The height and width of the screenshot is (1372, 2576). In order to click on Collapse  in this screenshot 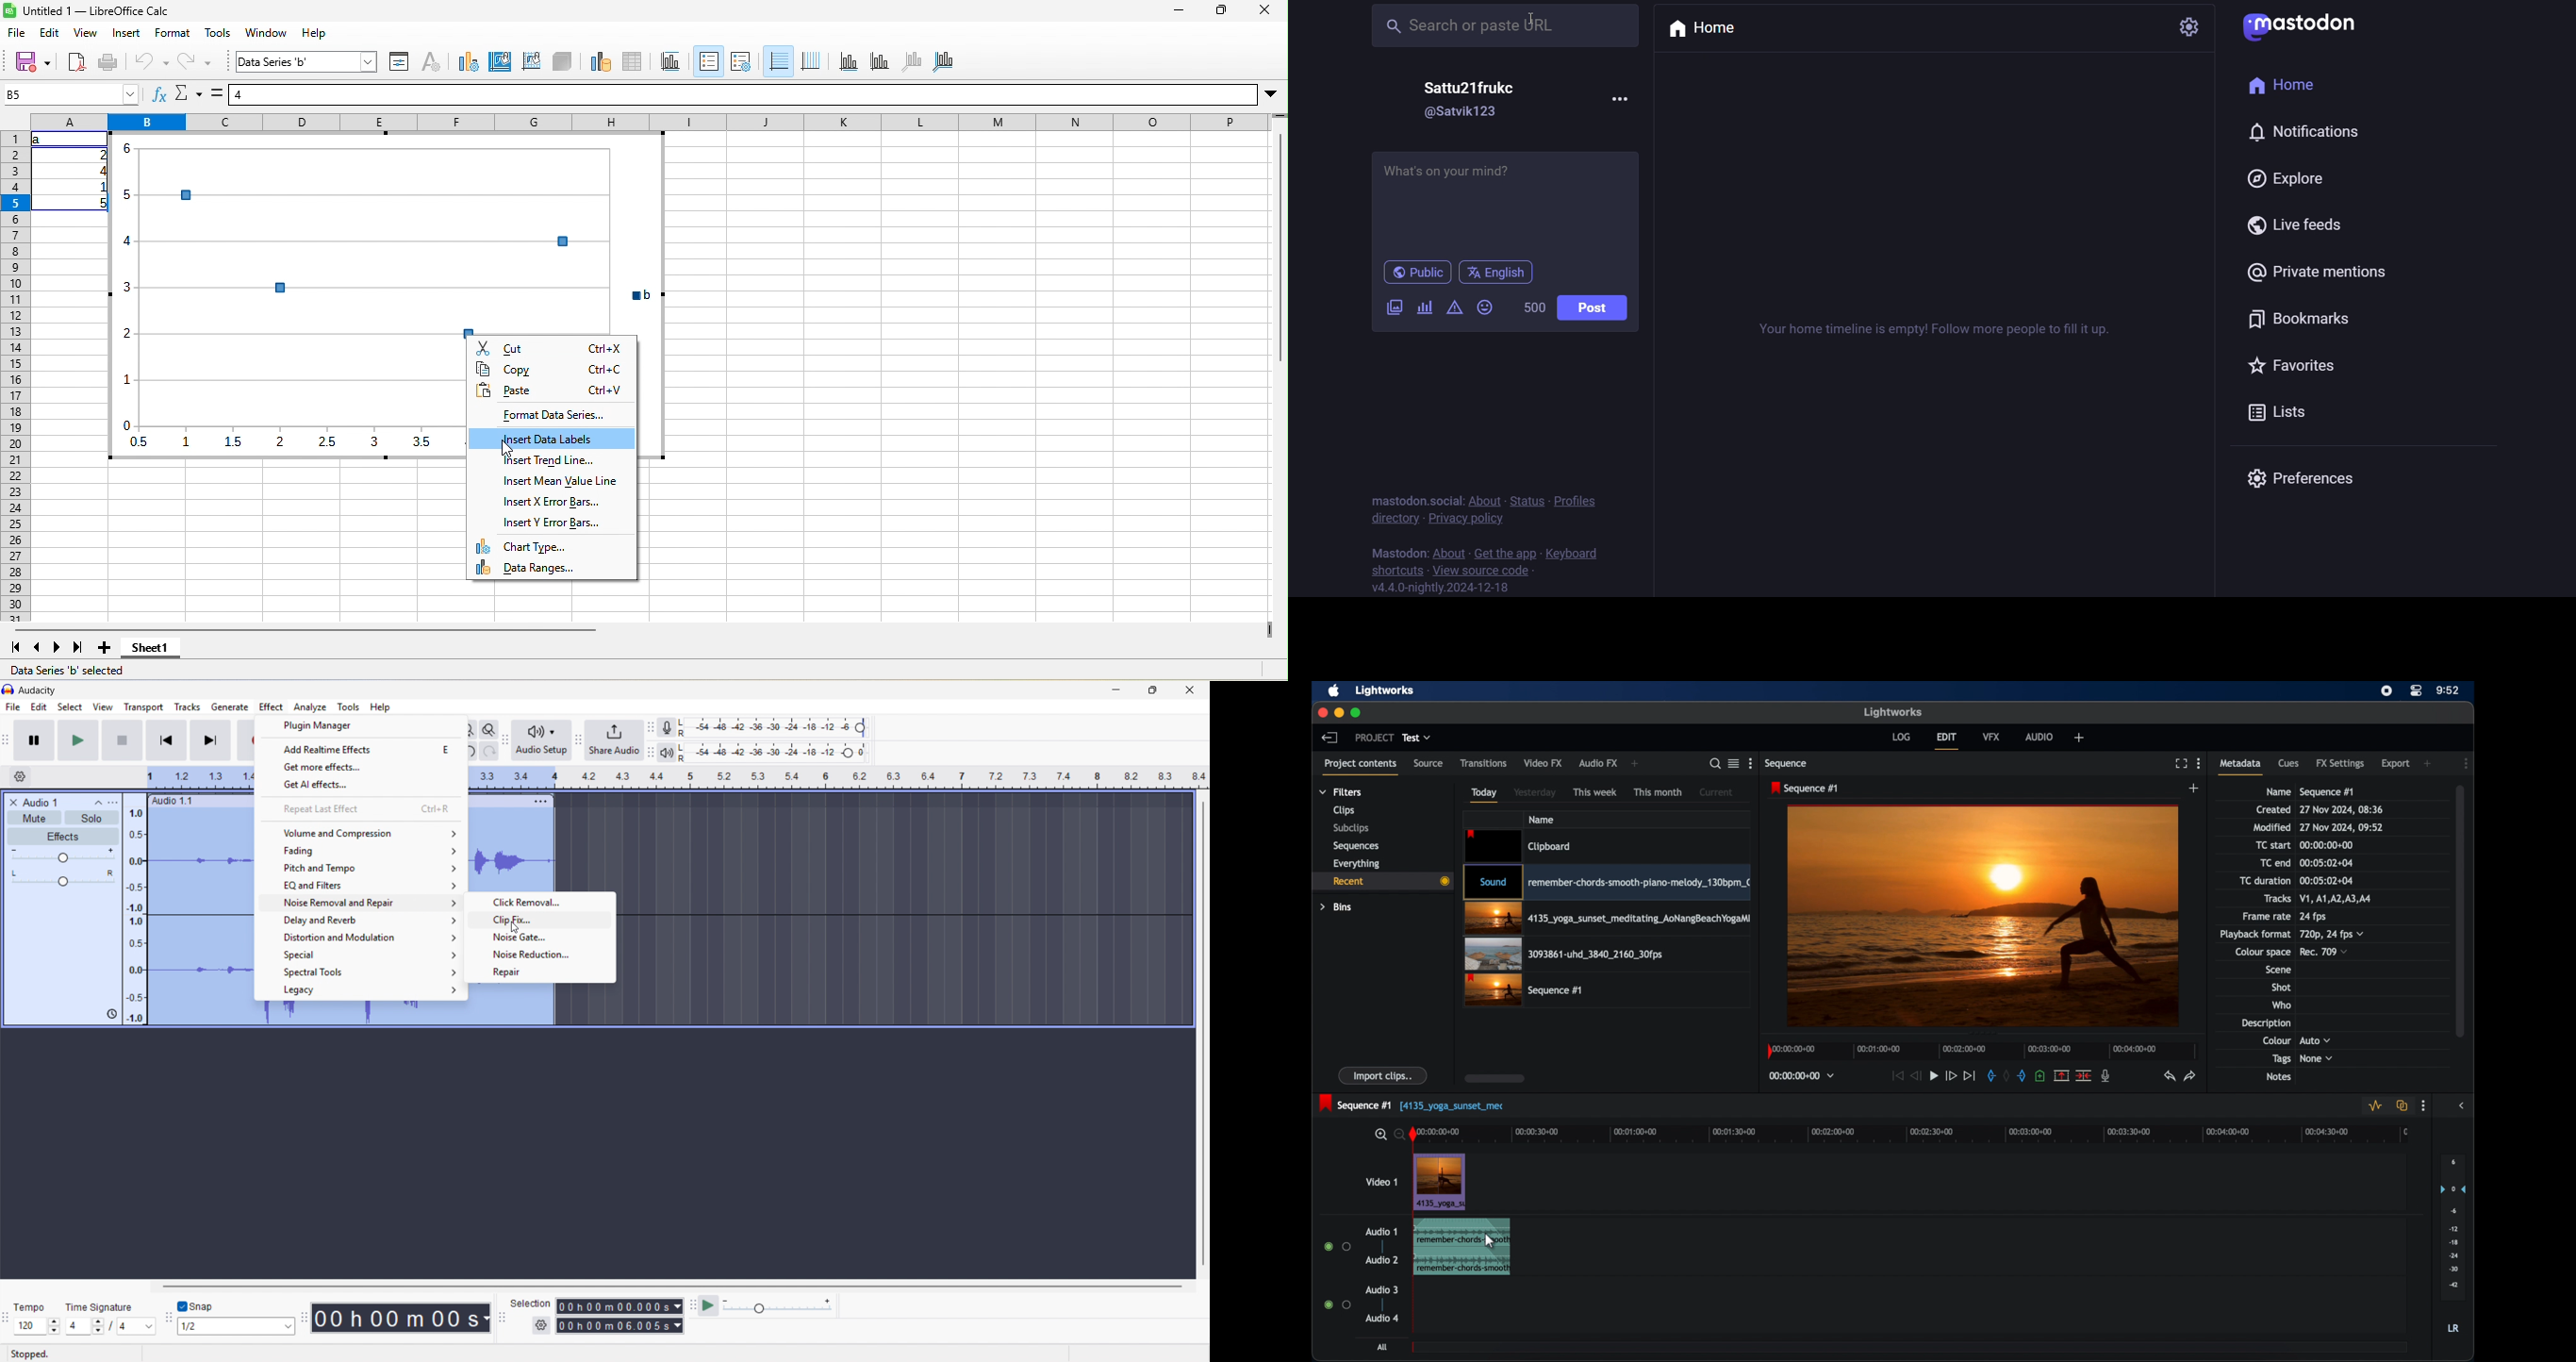, I will do `click(98, 803)`.